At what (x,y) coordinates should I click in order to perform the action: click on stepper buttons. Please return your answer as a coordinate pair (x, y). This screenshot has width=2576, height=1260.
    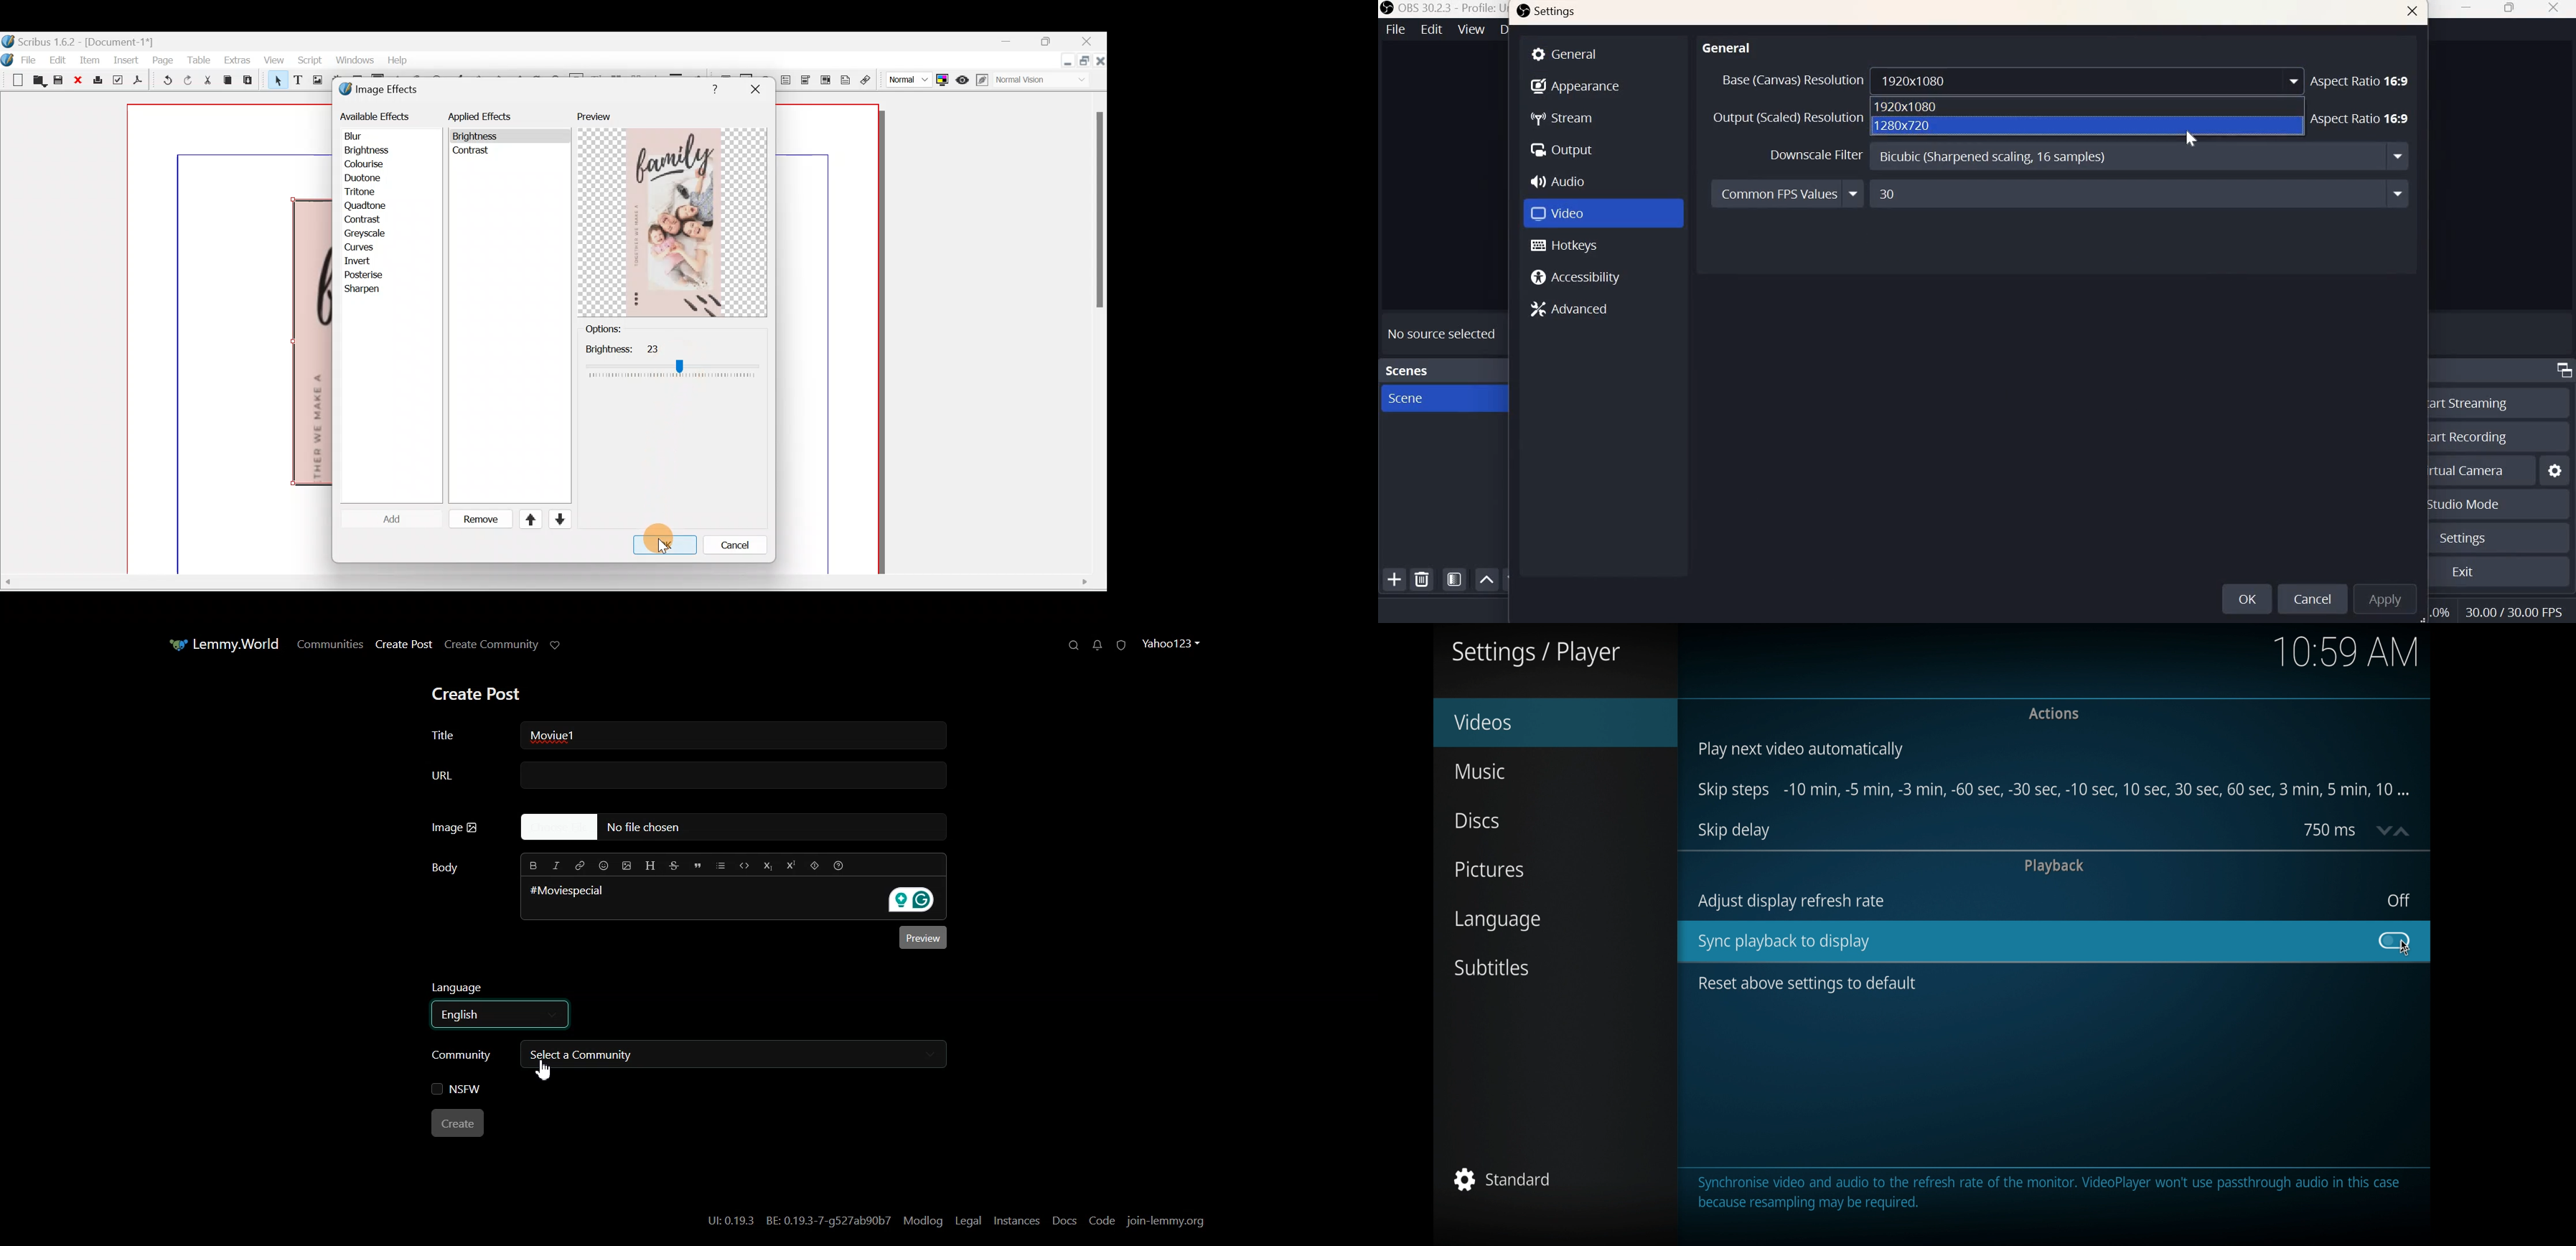
    Looking at the image, I should click on (2394, 830).